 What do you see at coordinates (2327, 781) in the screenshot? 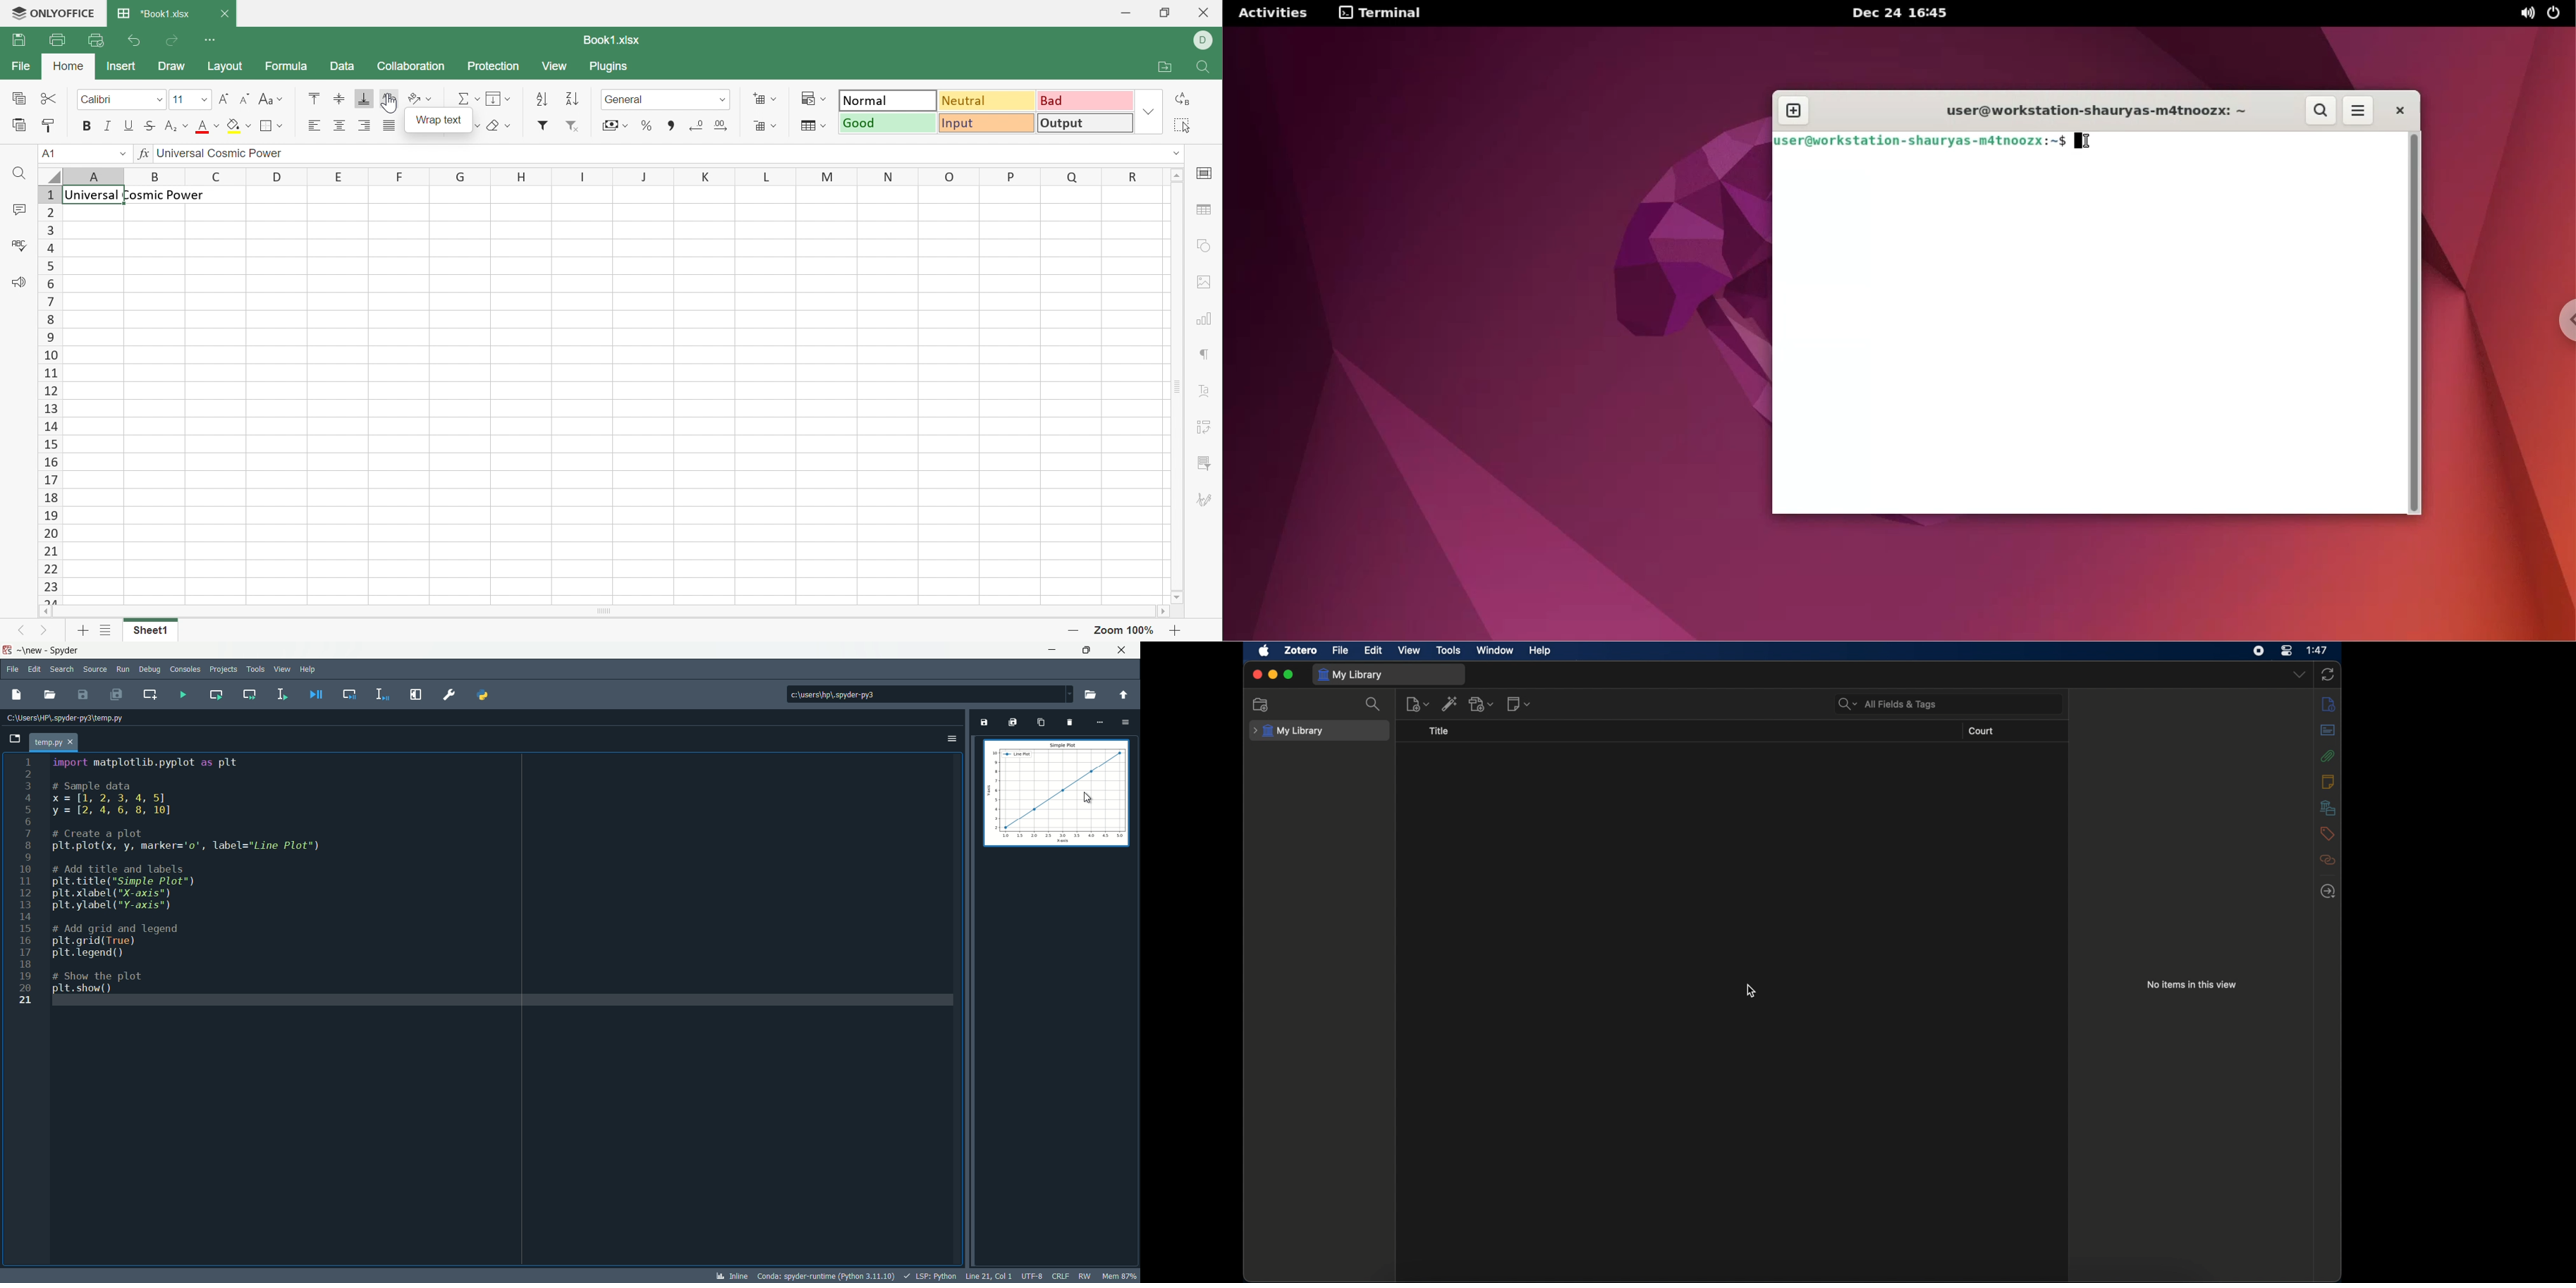
I see `notes` at bounding box center [2327, 781].